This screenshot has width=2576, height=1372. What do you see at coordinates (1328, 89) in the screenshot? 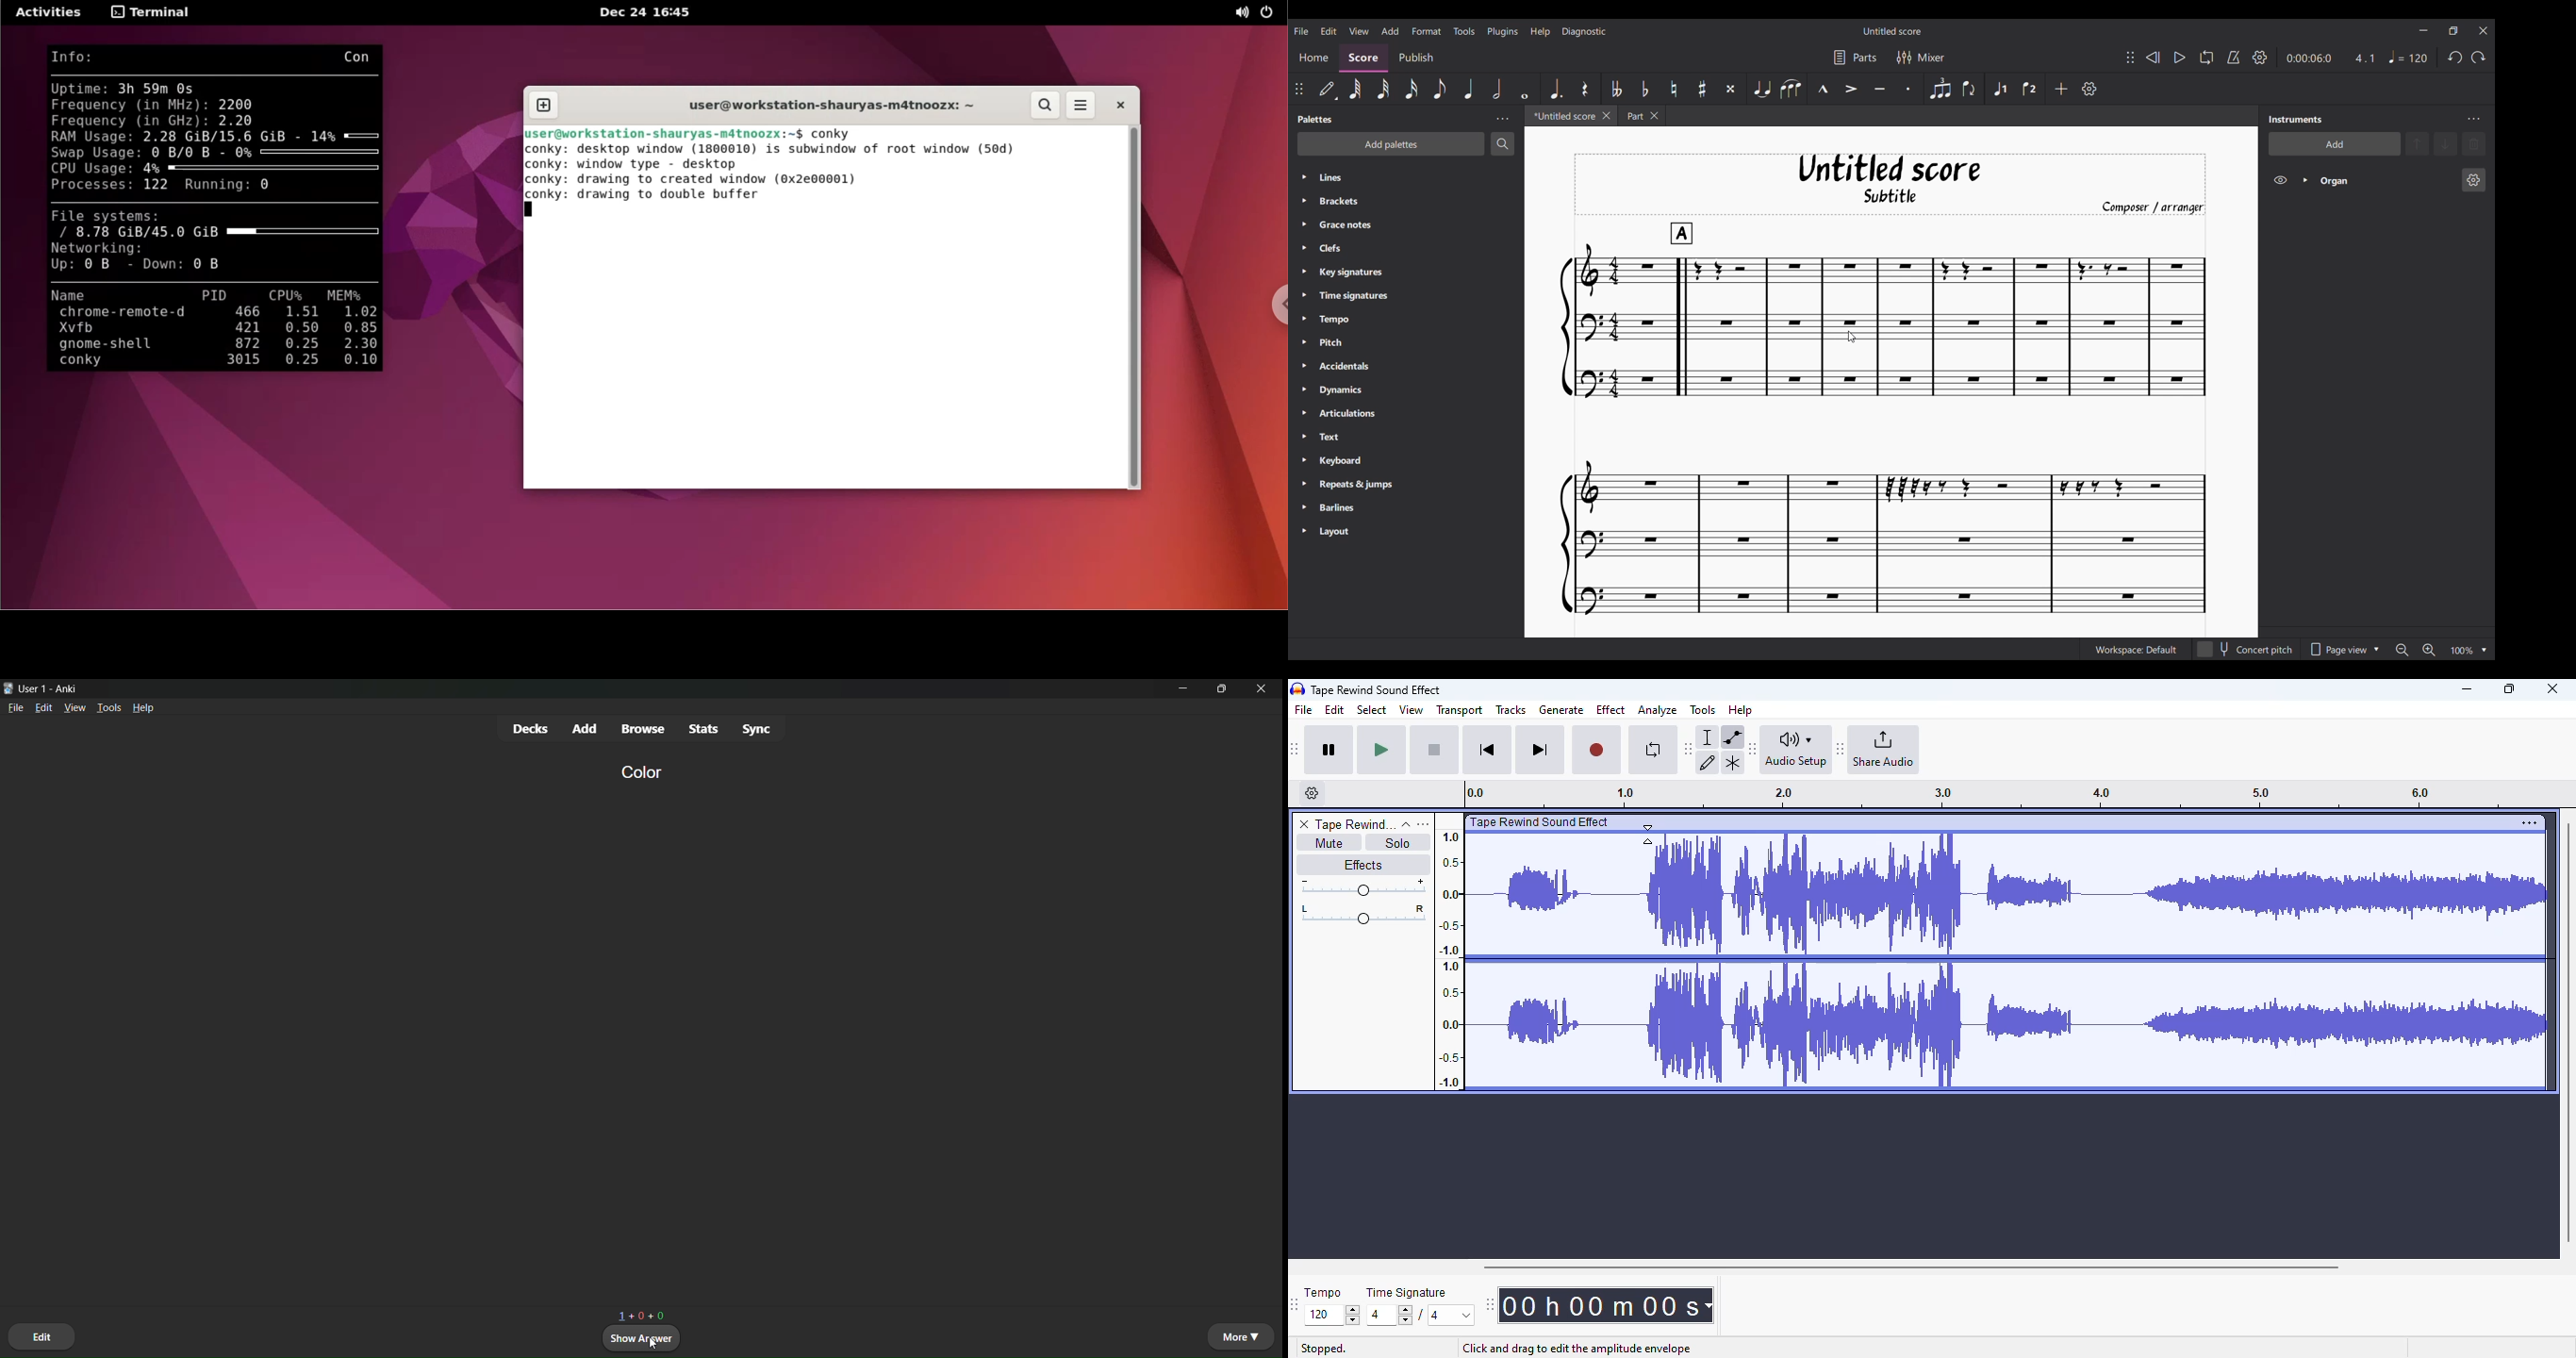
I see `Default` at bounding box center [1328, 89].